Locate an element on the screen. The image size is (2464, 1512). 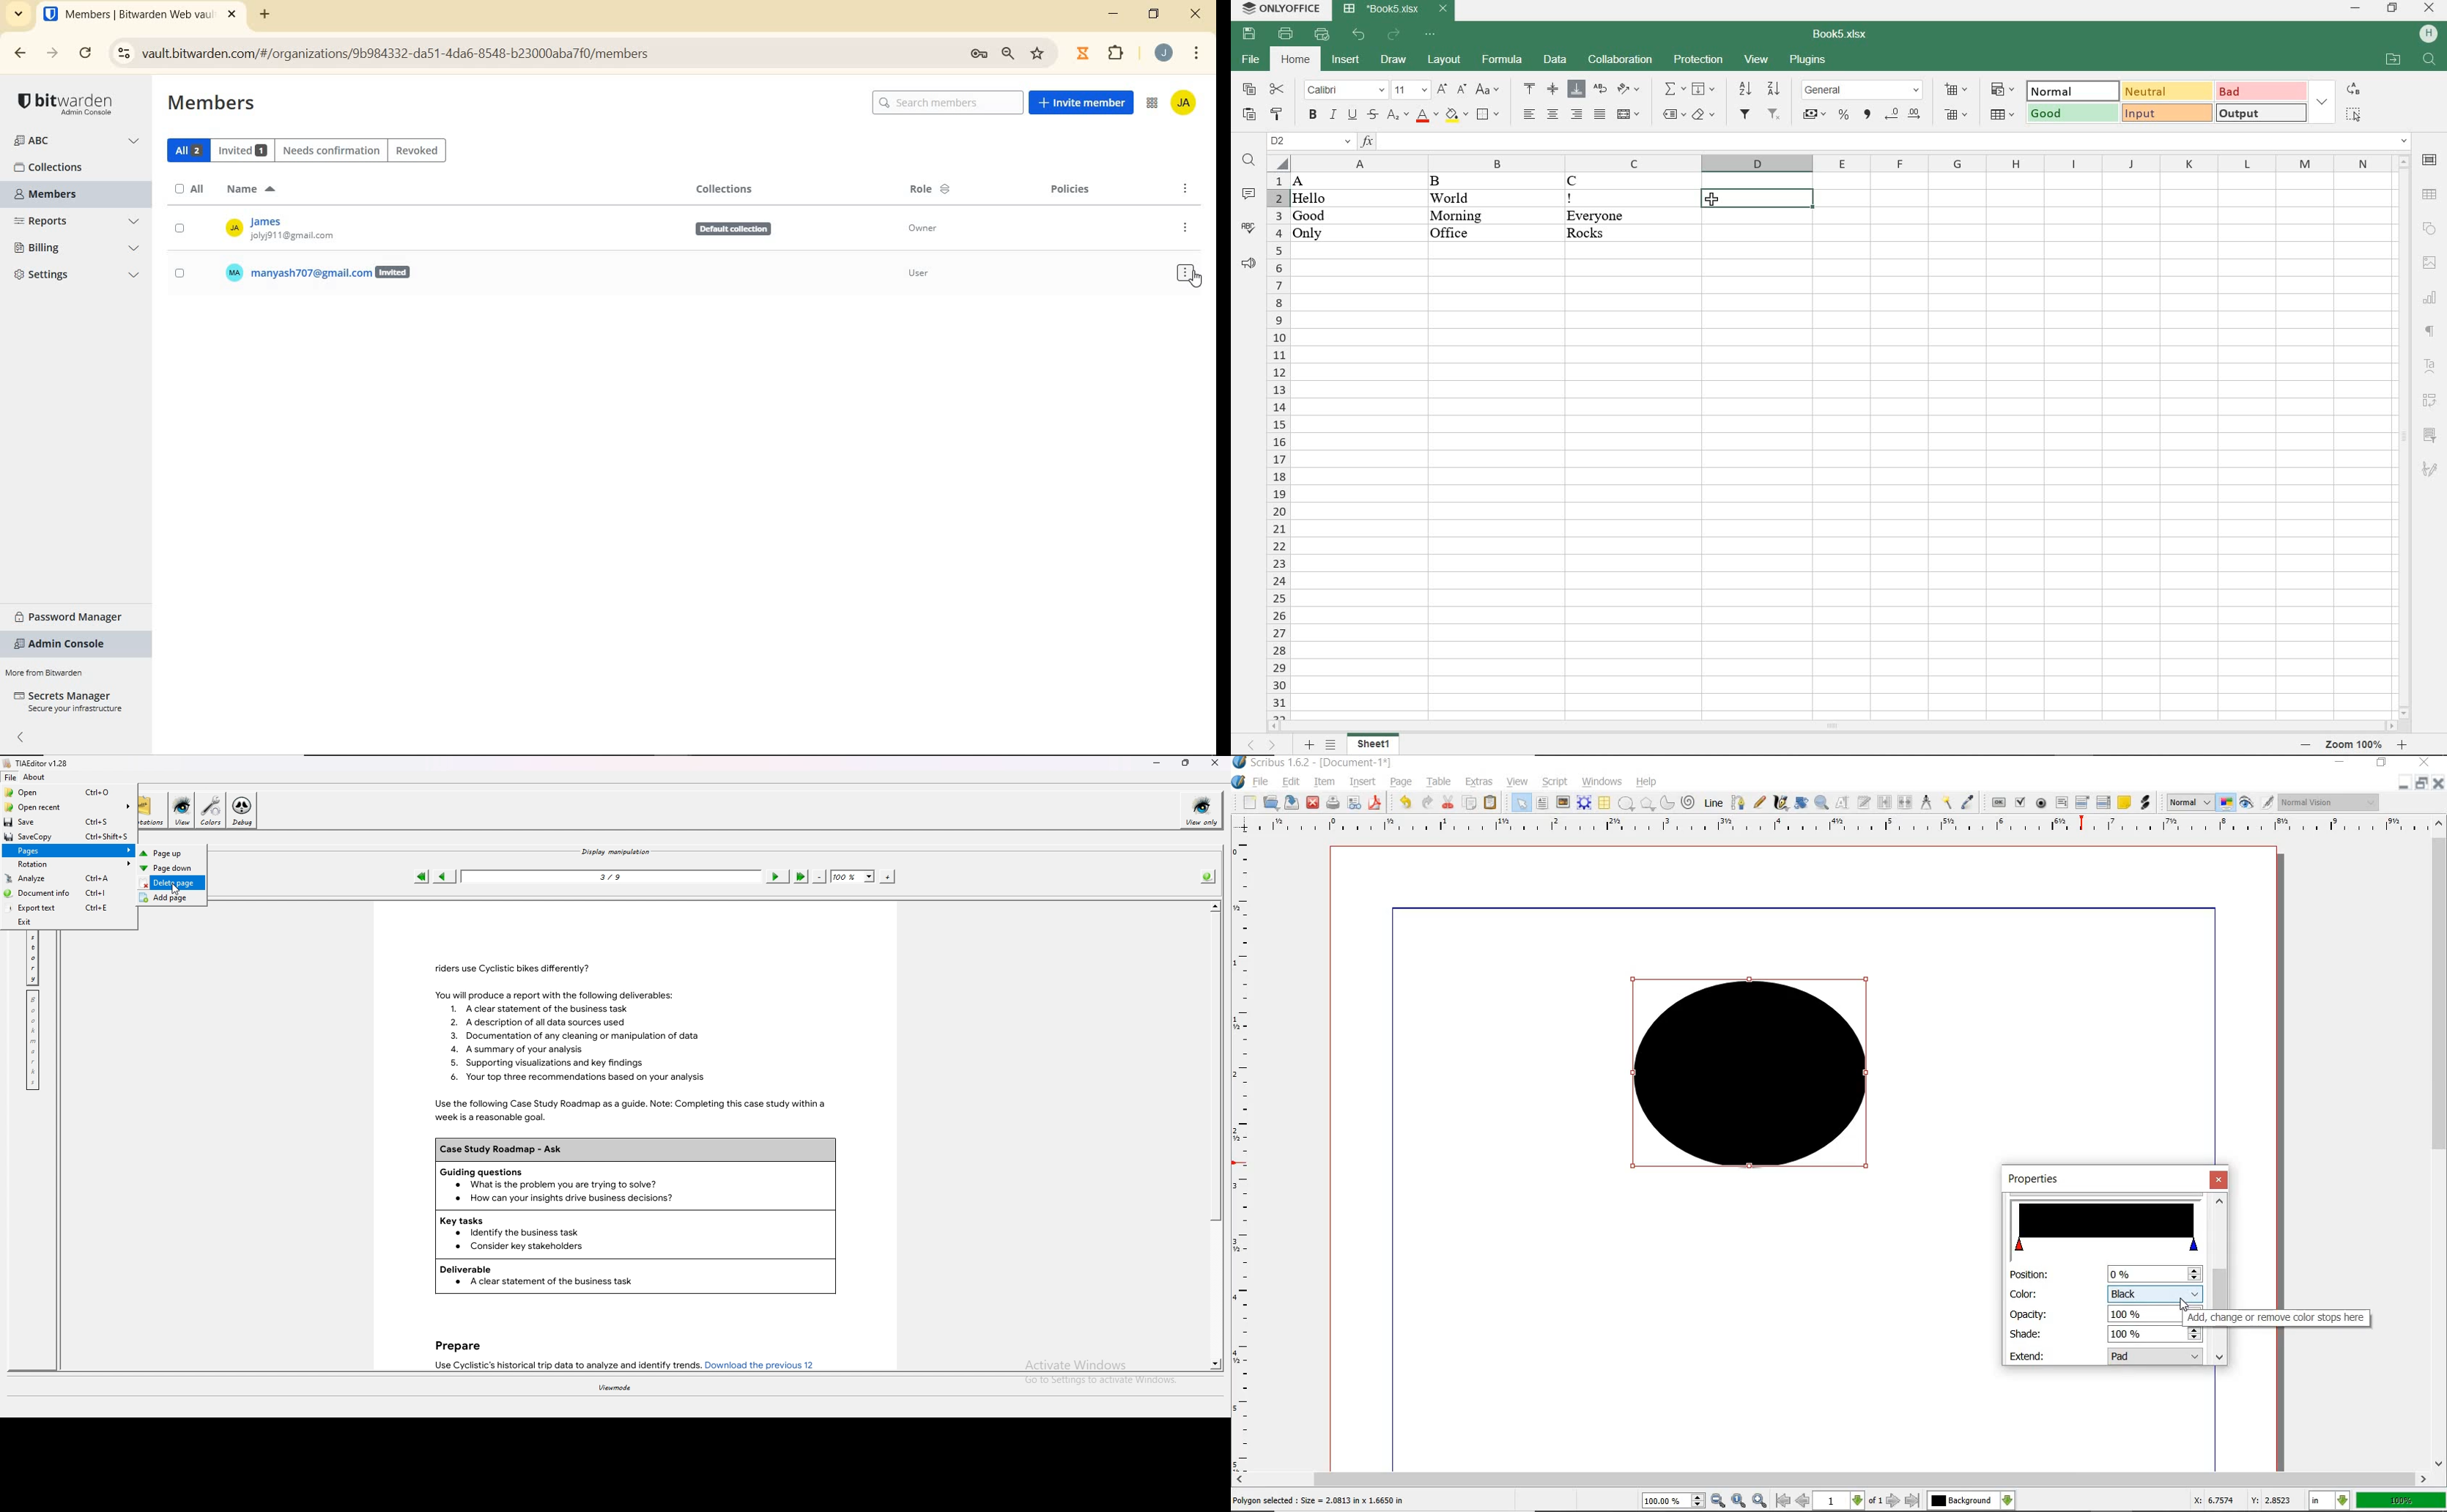
SYSTEM LOGO is located at coordinates (1239, 782).